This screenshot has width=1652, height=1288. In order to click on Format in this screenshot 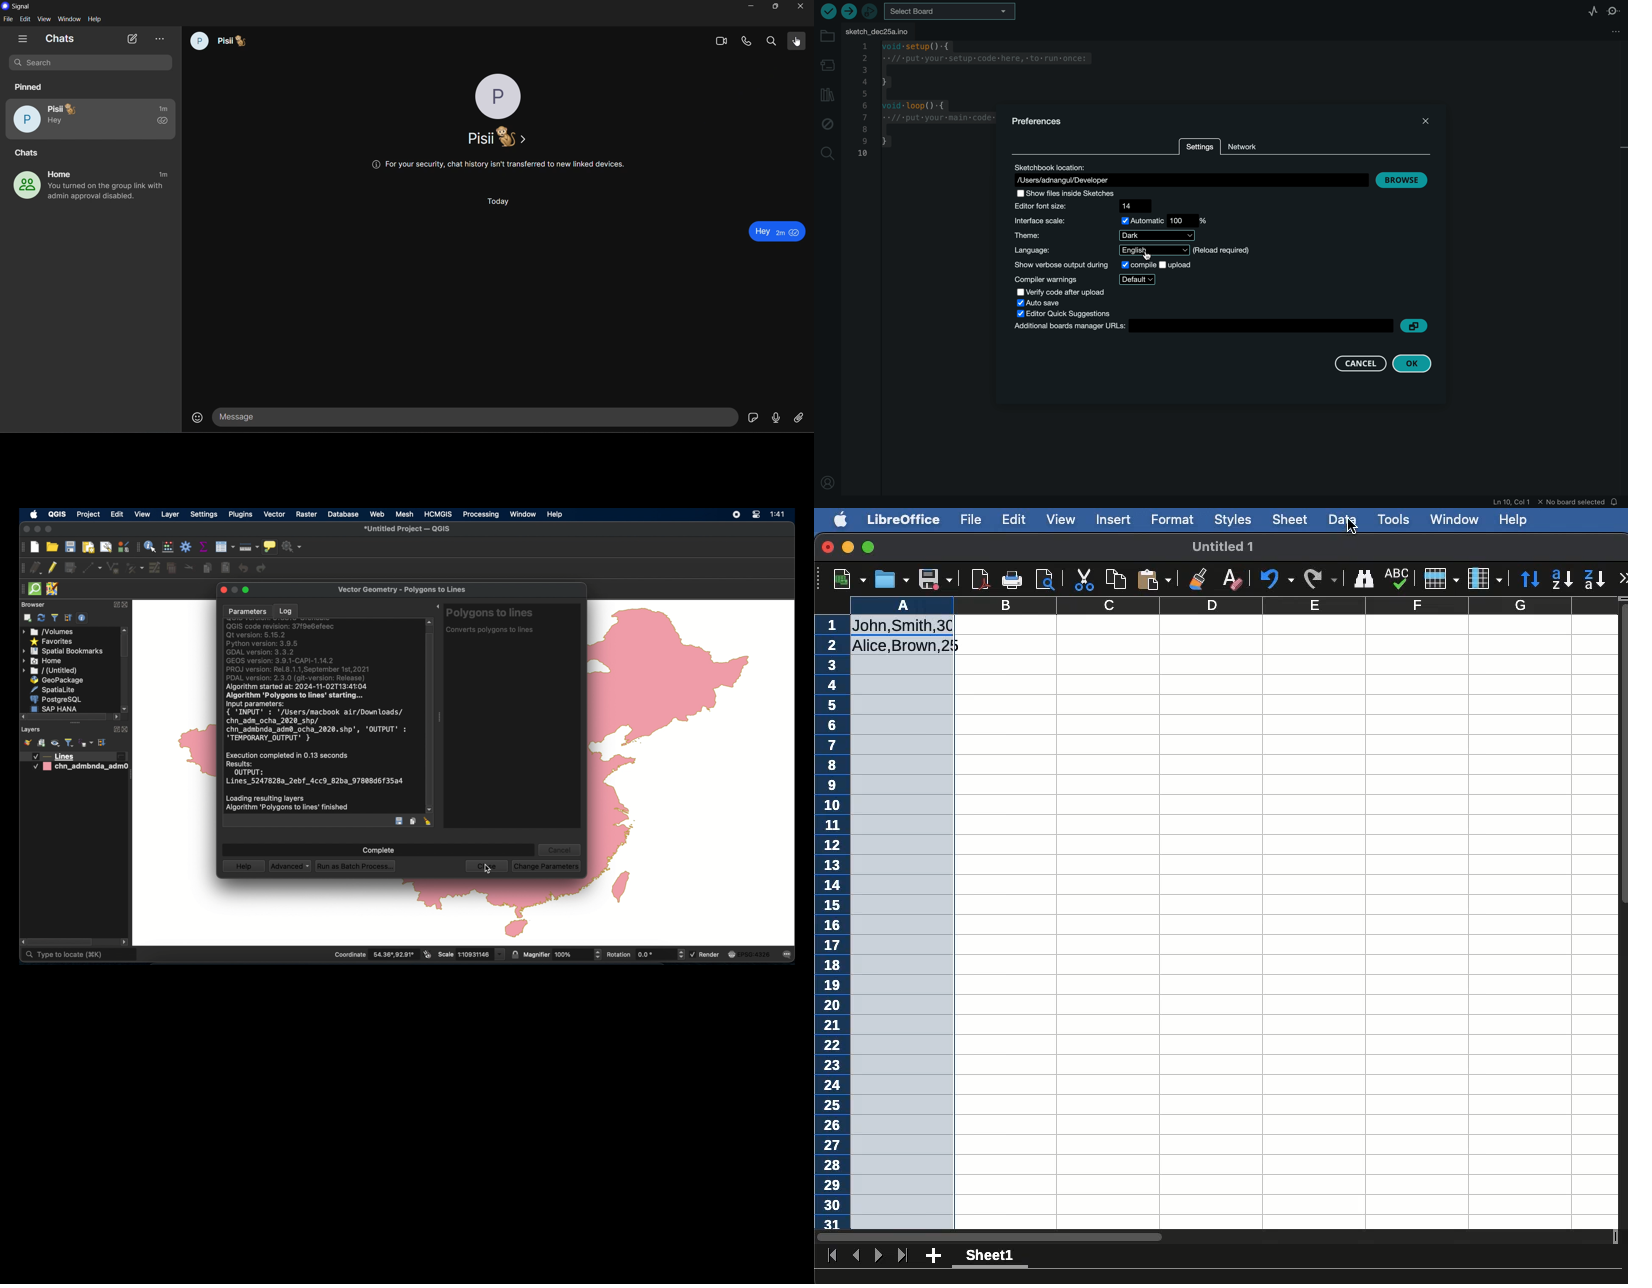, I will do `click(1174, 521)`.